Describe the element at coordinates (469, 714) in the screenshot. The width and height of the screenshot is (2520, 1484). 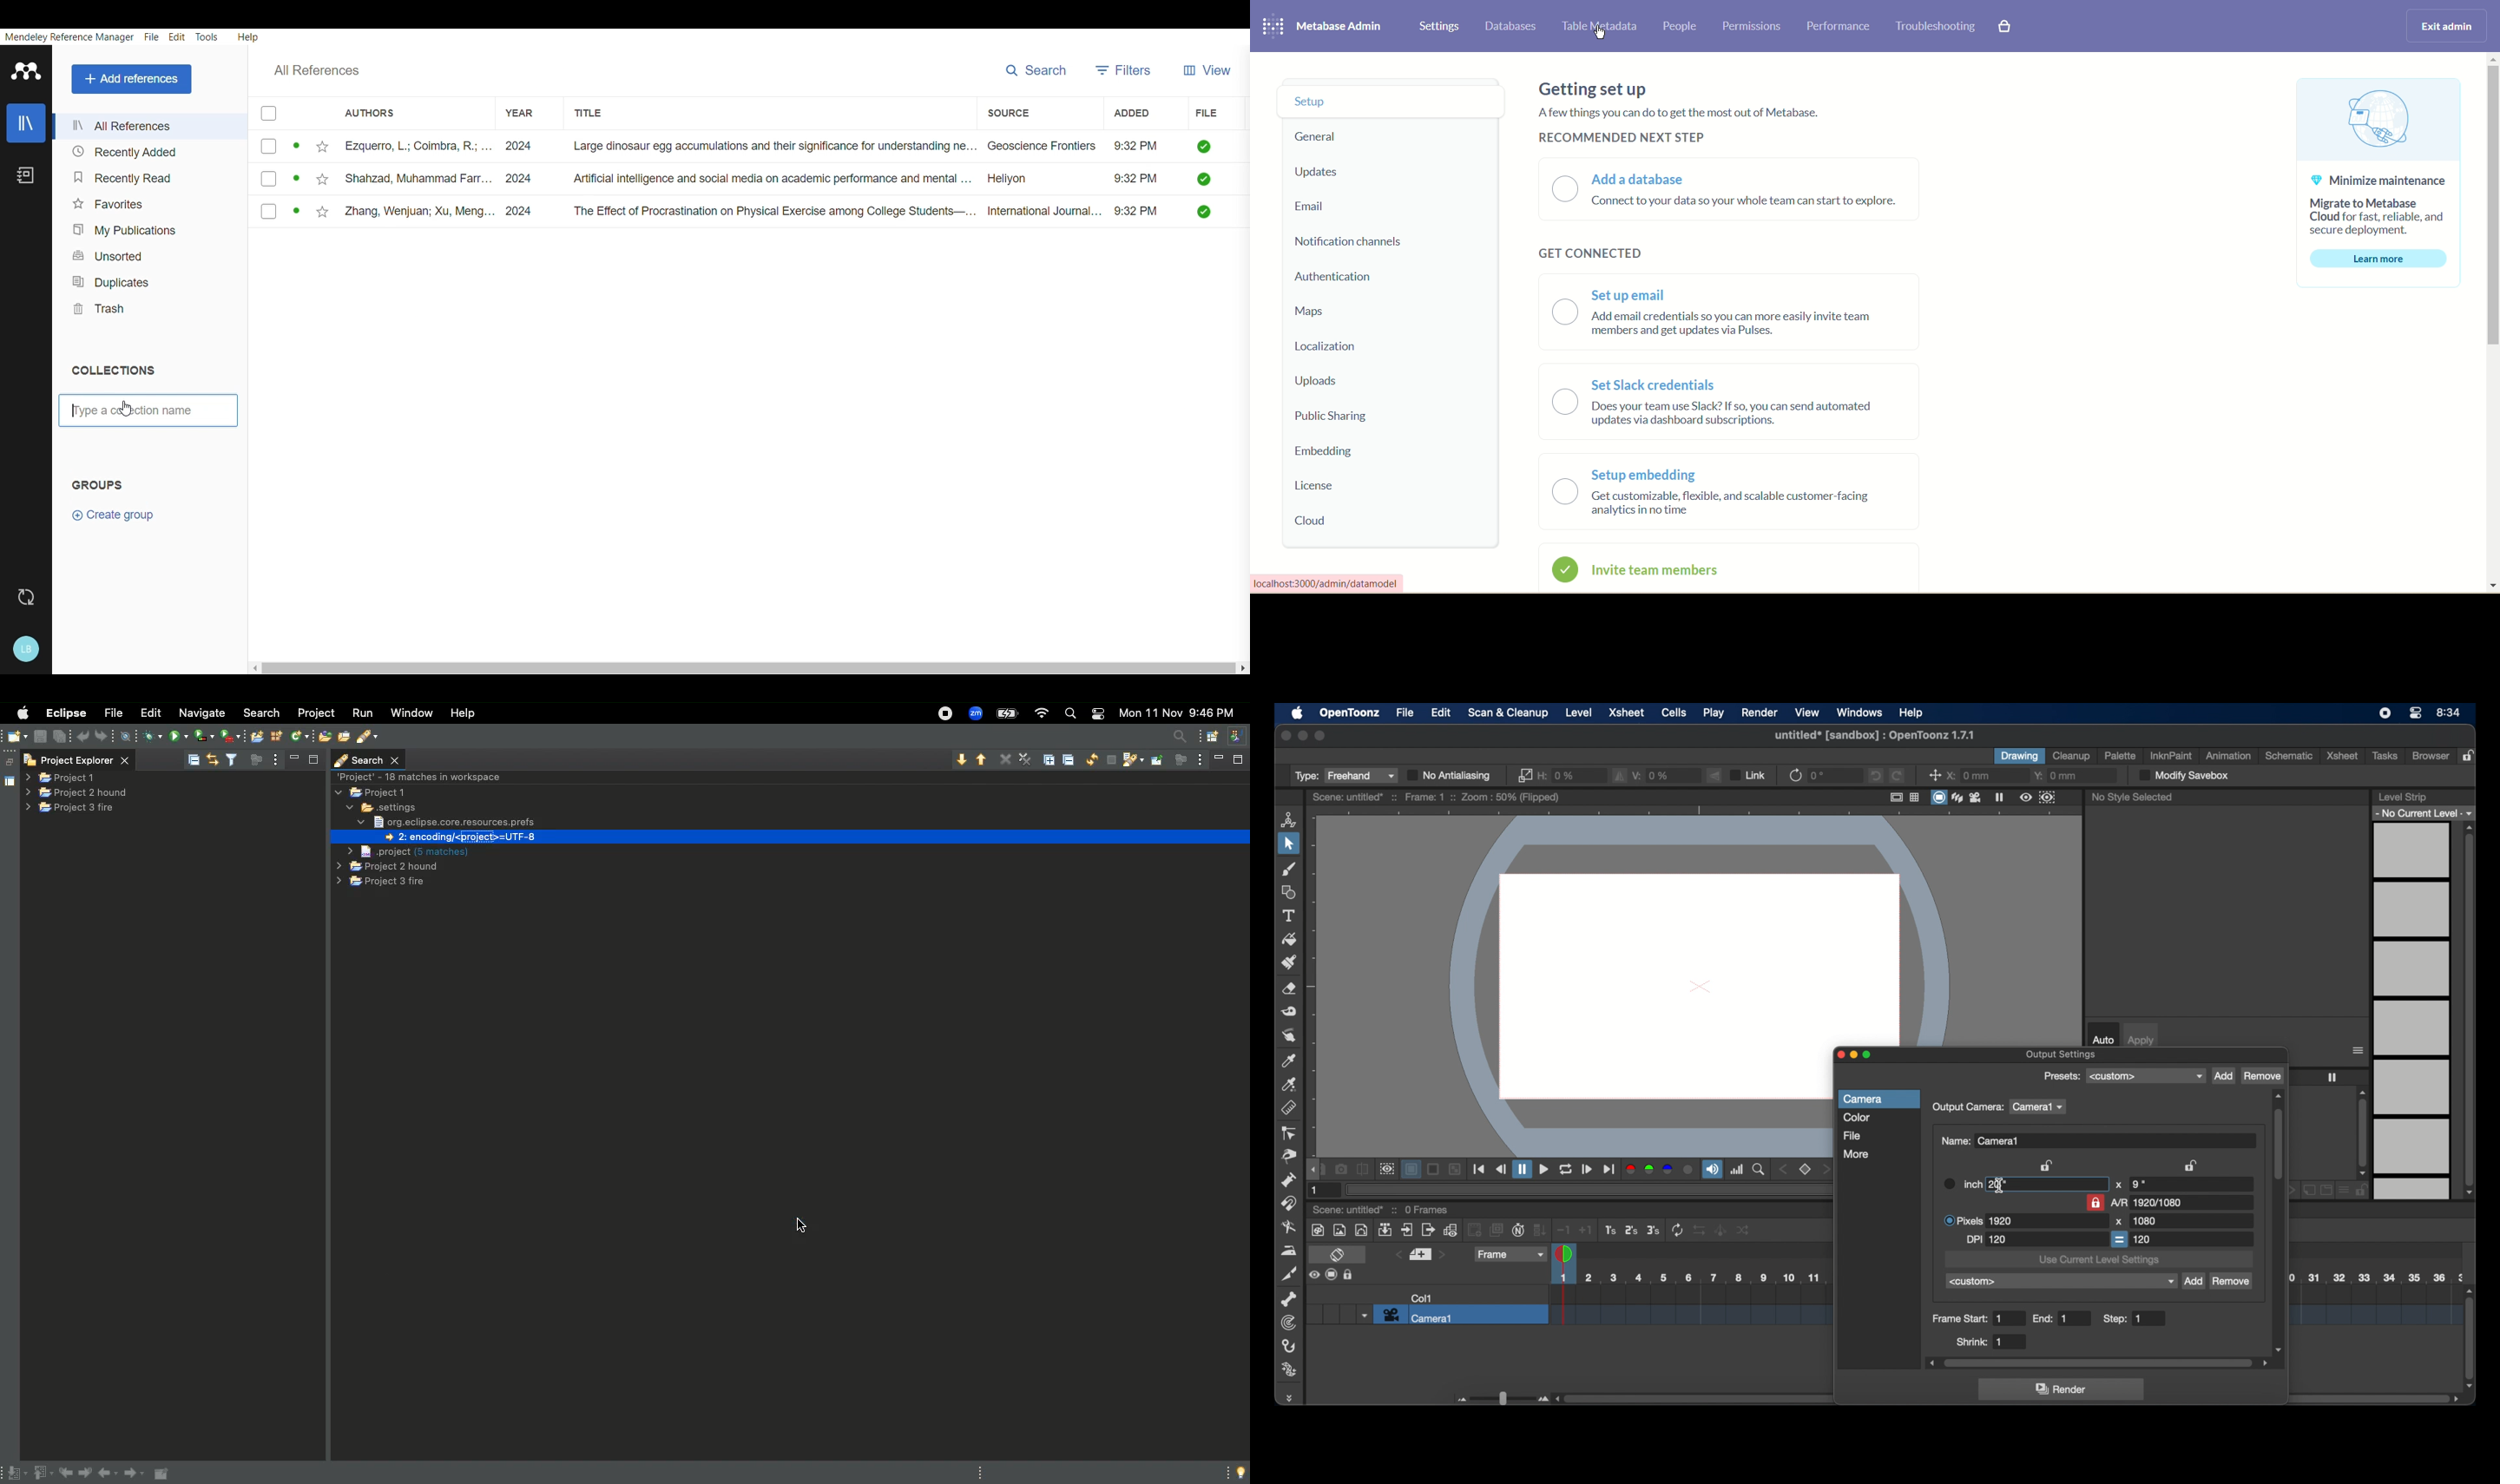
I see `Help` at that location.